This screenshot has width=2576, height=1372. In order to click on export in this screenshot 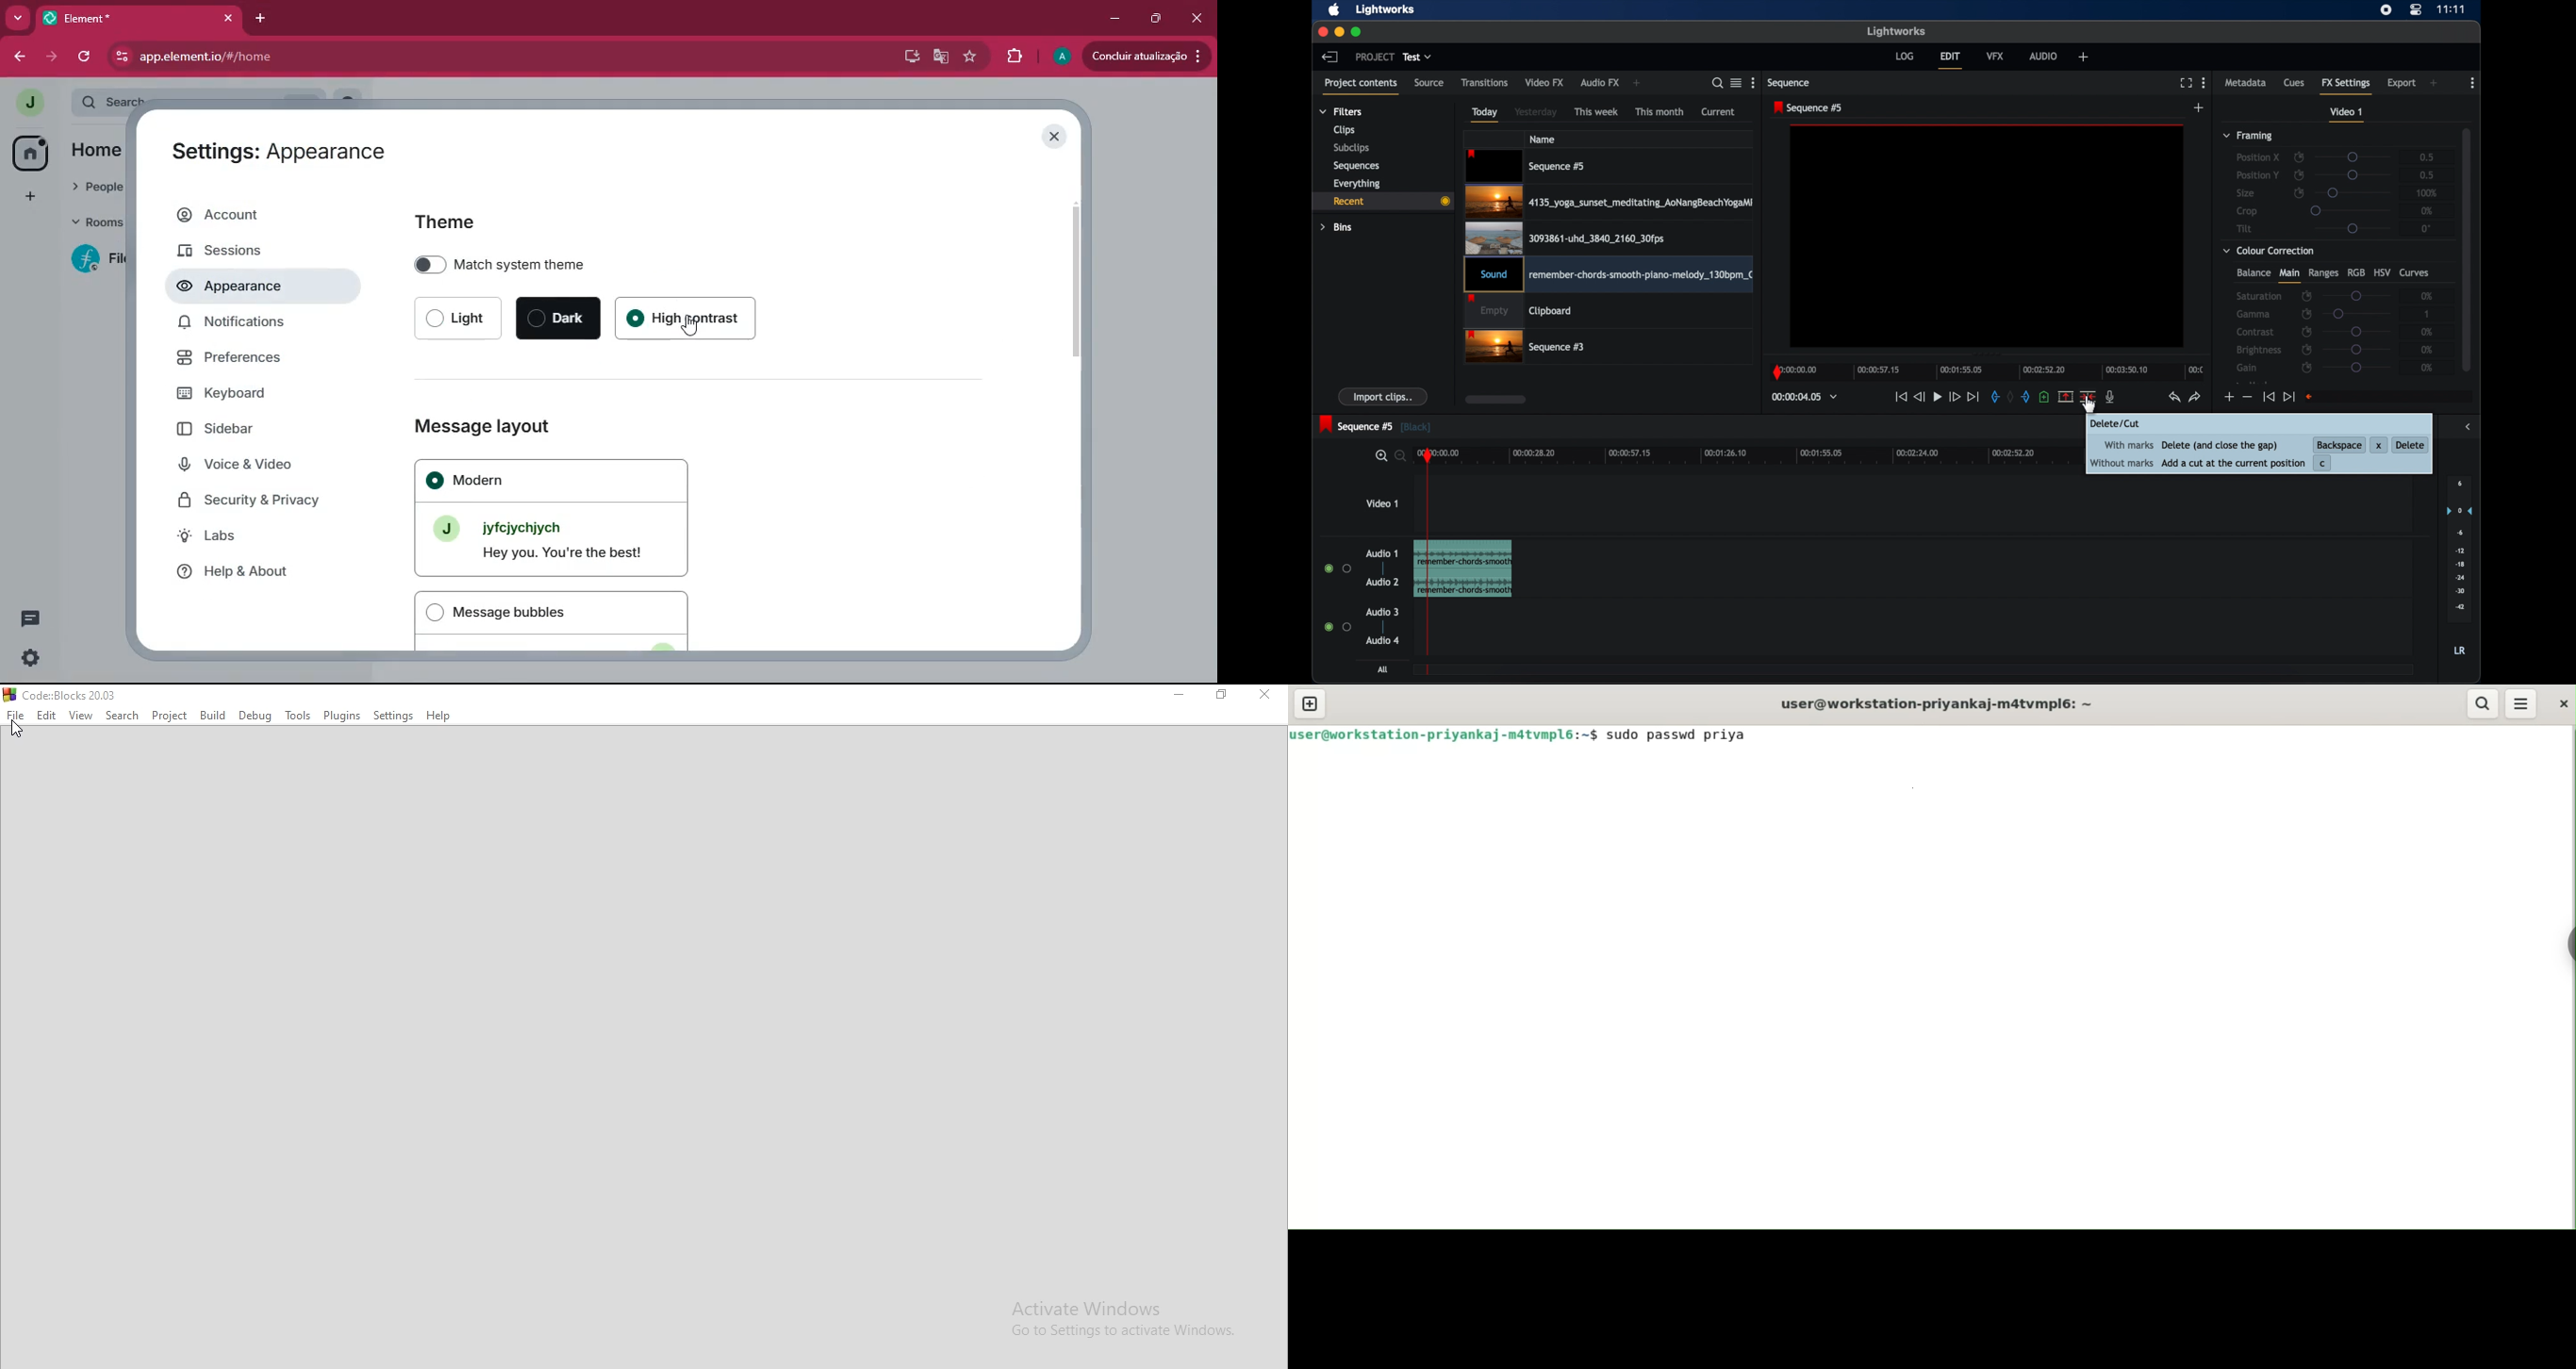, I will do `click(2402, 84)`.